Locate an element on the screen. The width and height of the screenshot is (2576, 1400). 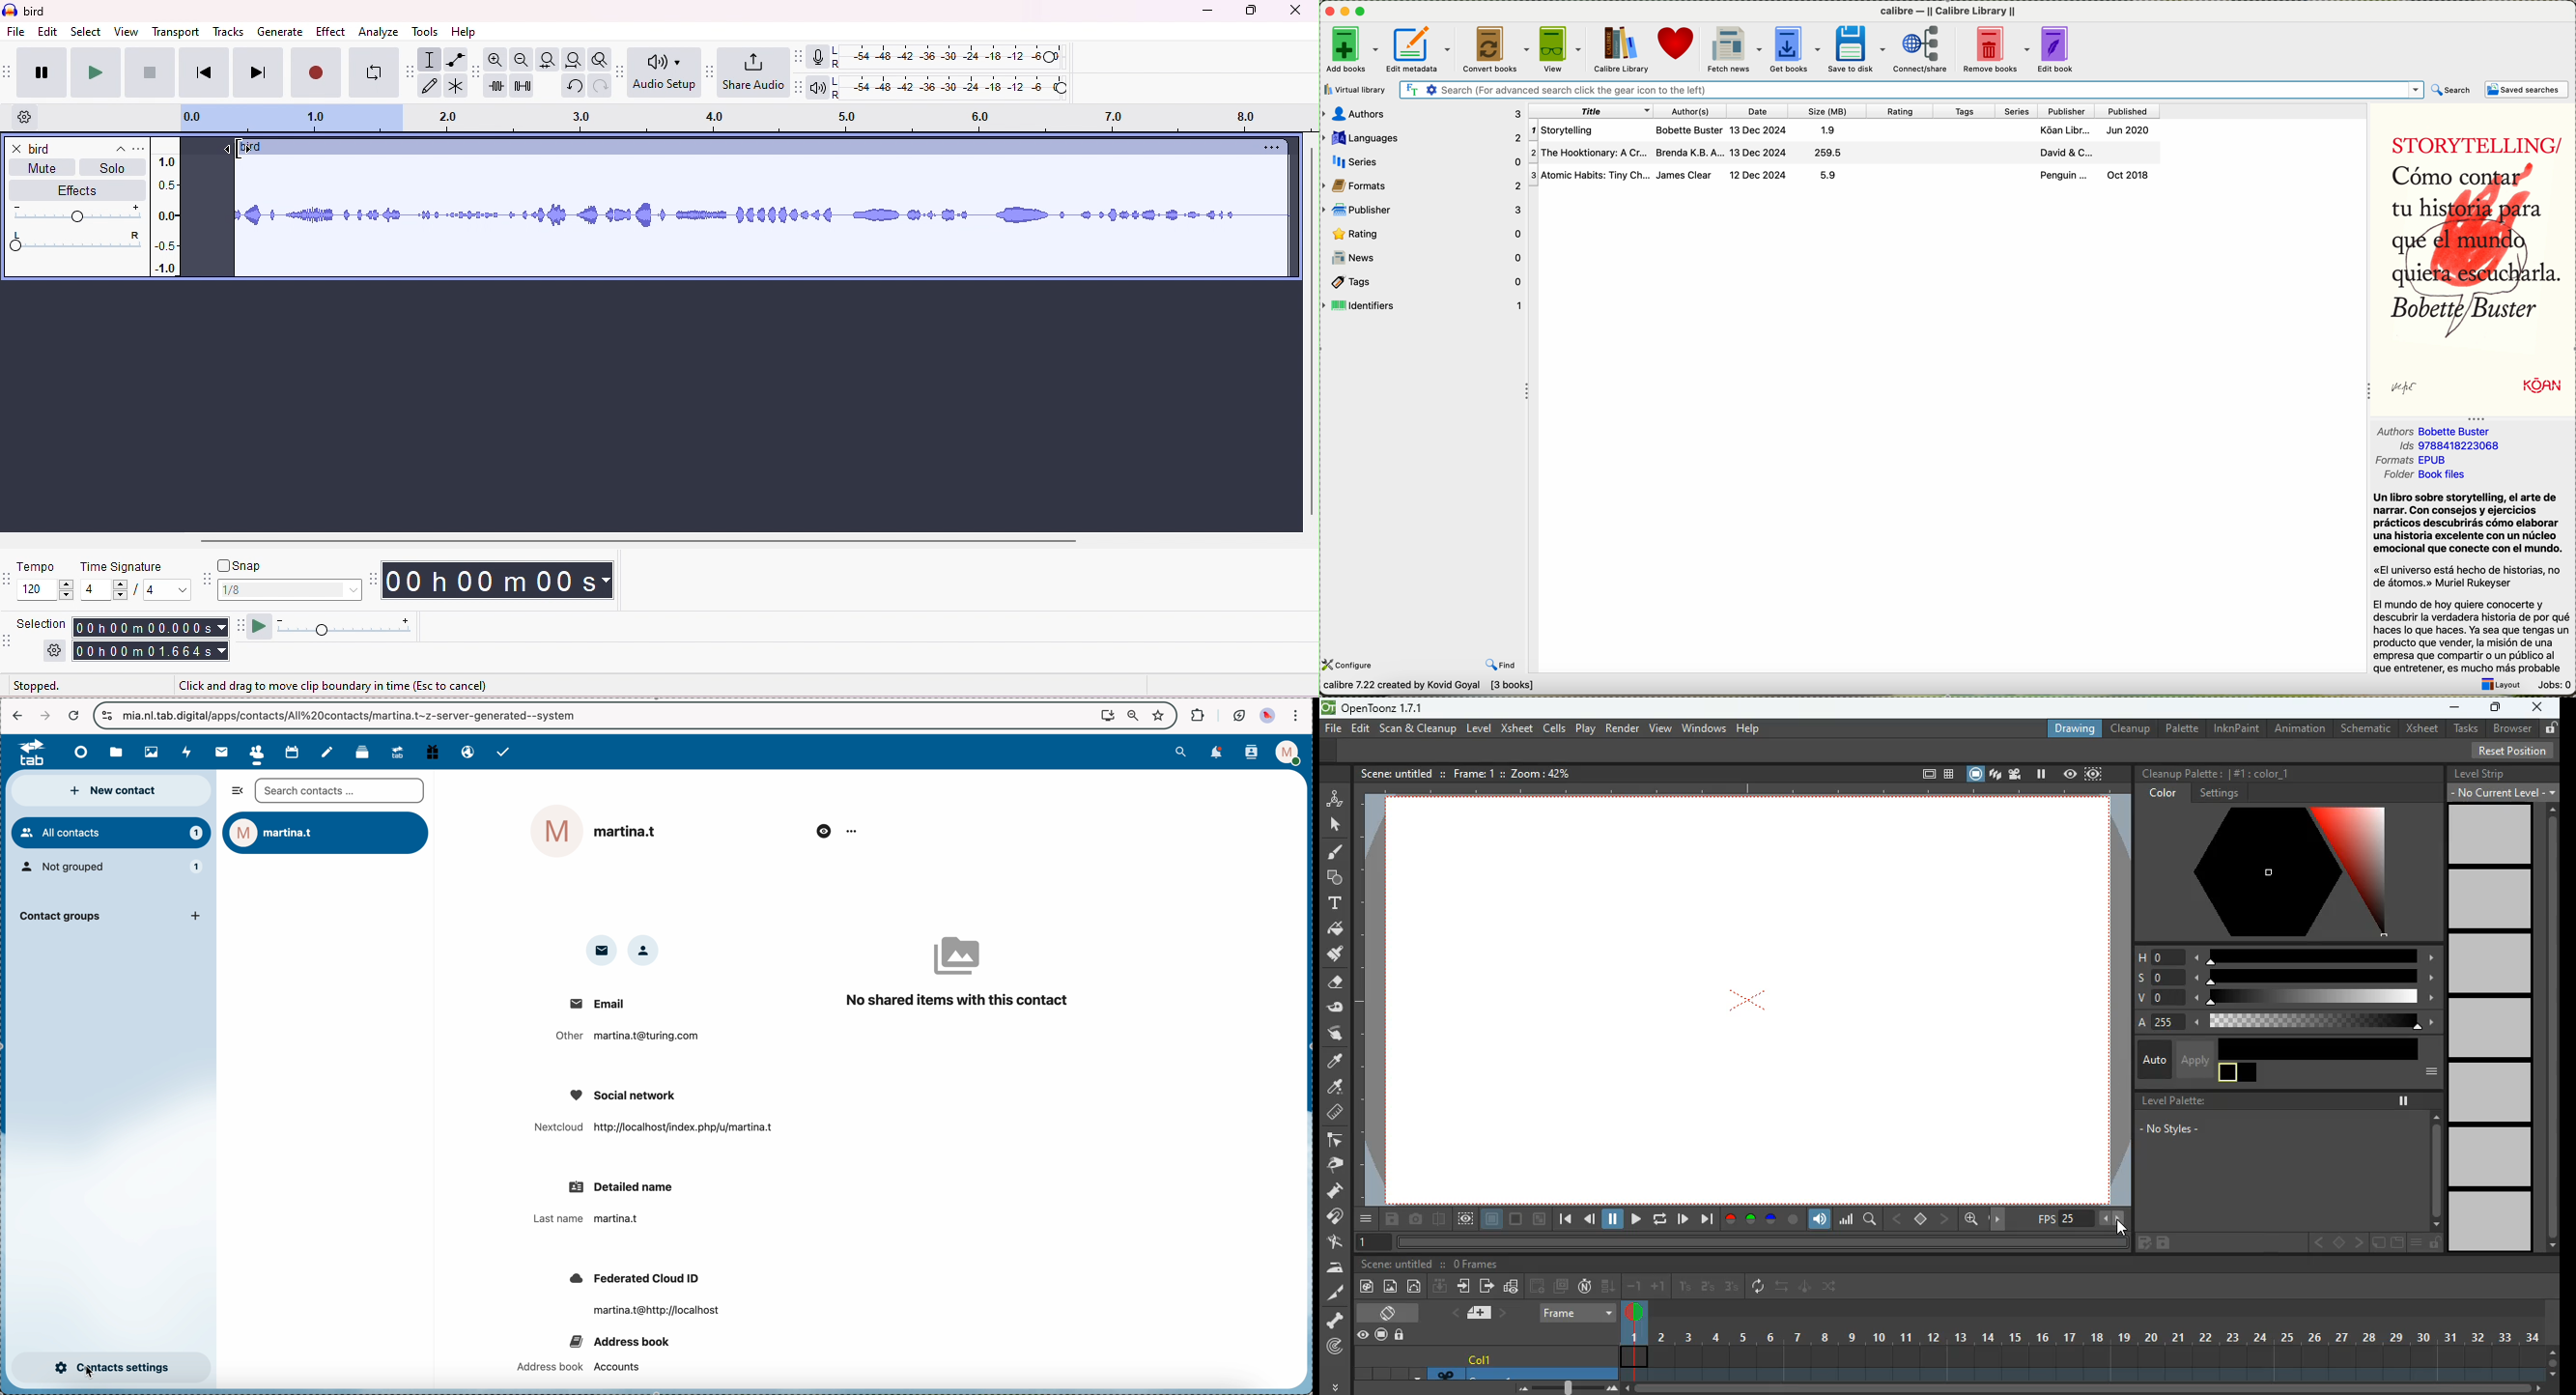
minimize is located at coordinates (1204, 12).